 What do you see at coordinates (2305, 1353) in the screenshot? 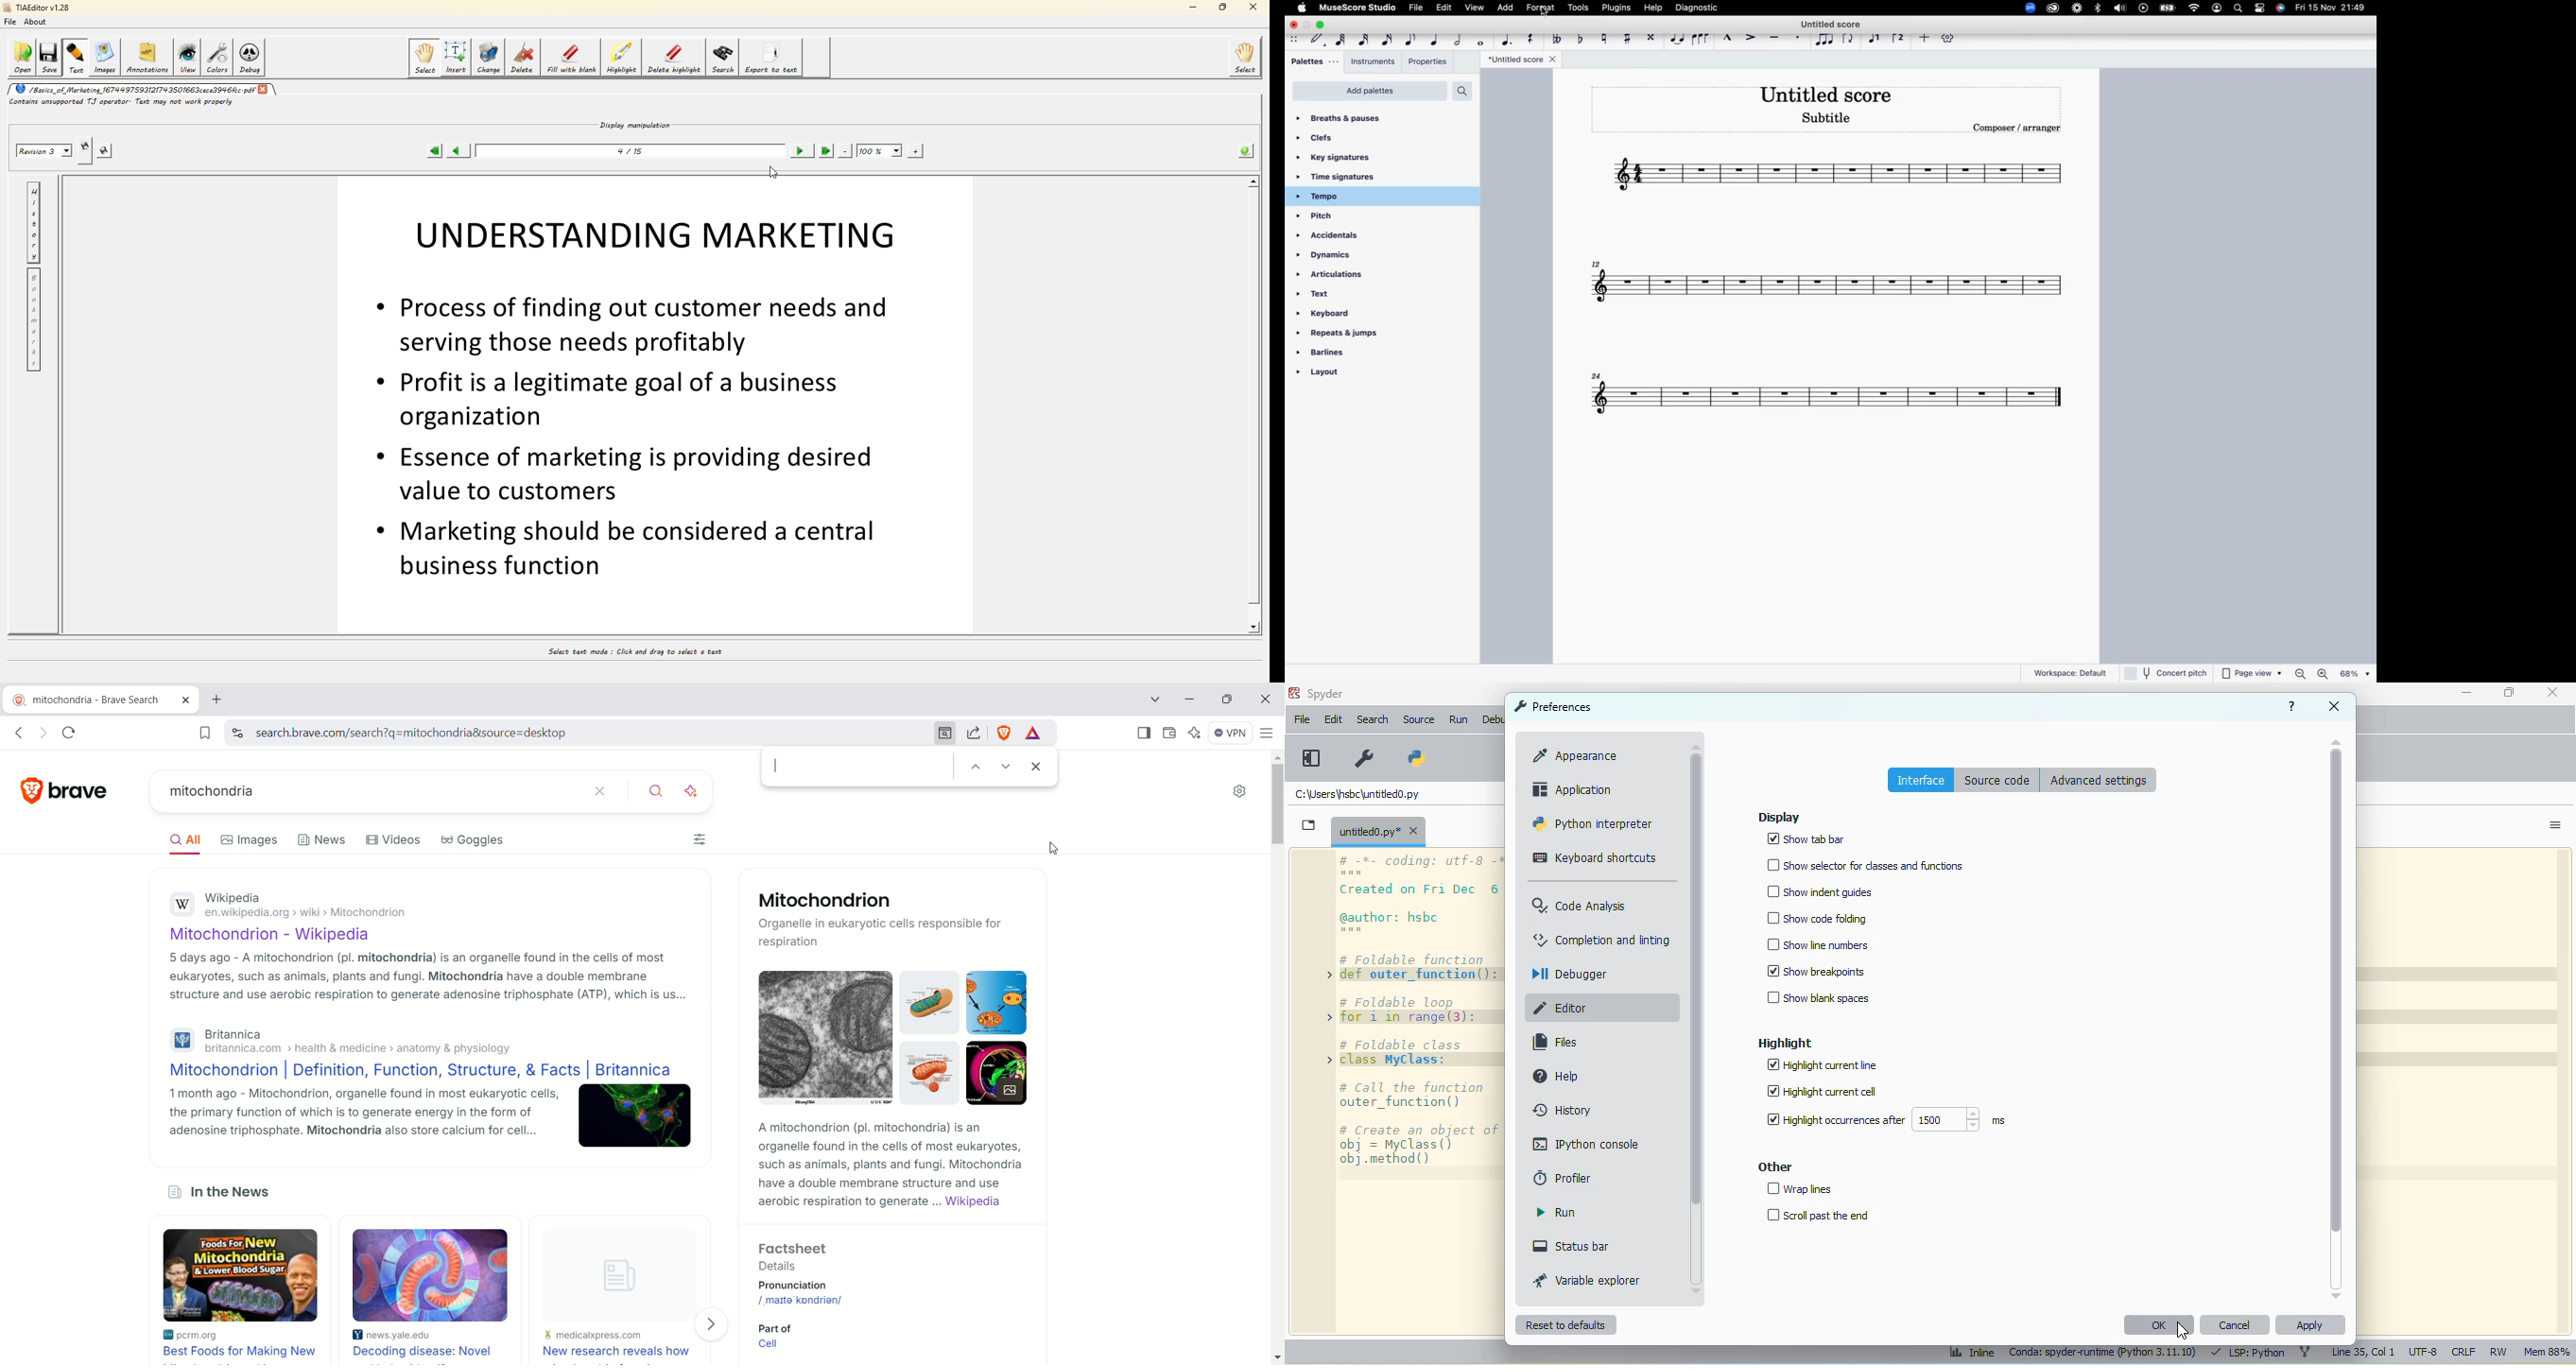
I see `git branch` at bounding box center [2305, 1353].